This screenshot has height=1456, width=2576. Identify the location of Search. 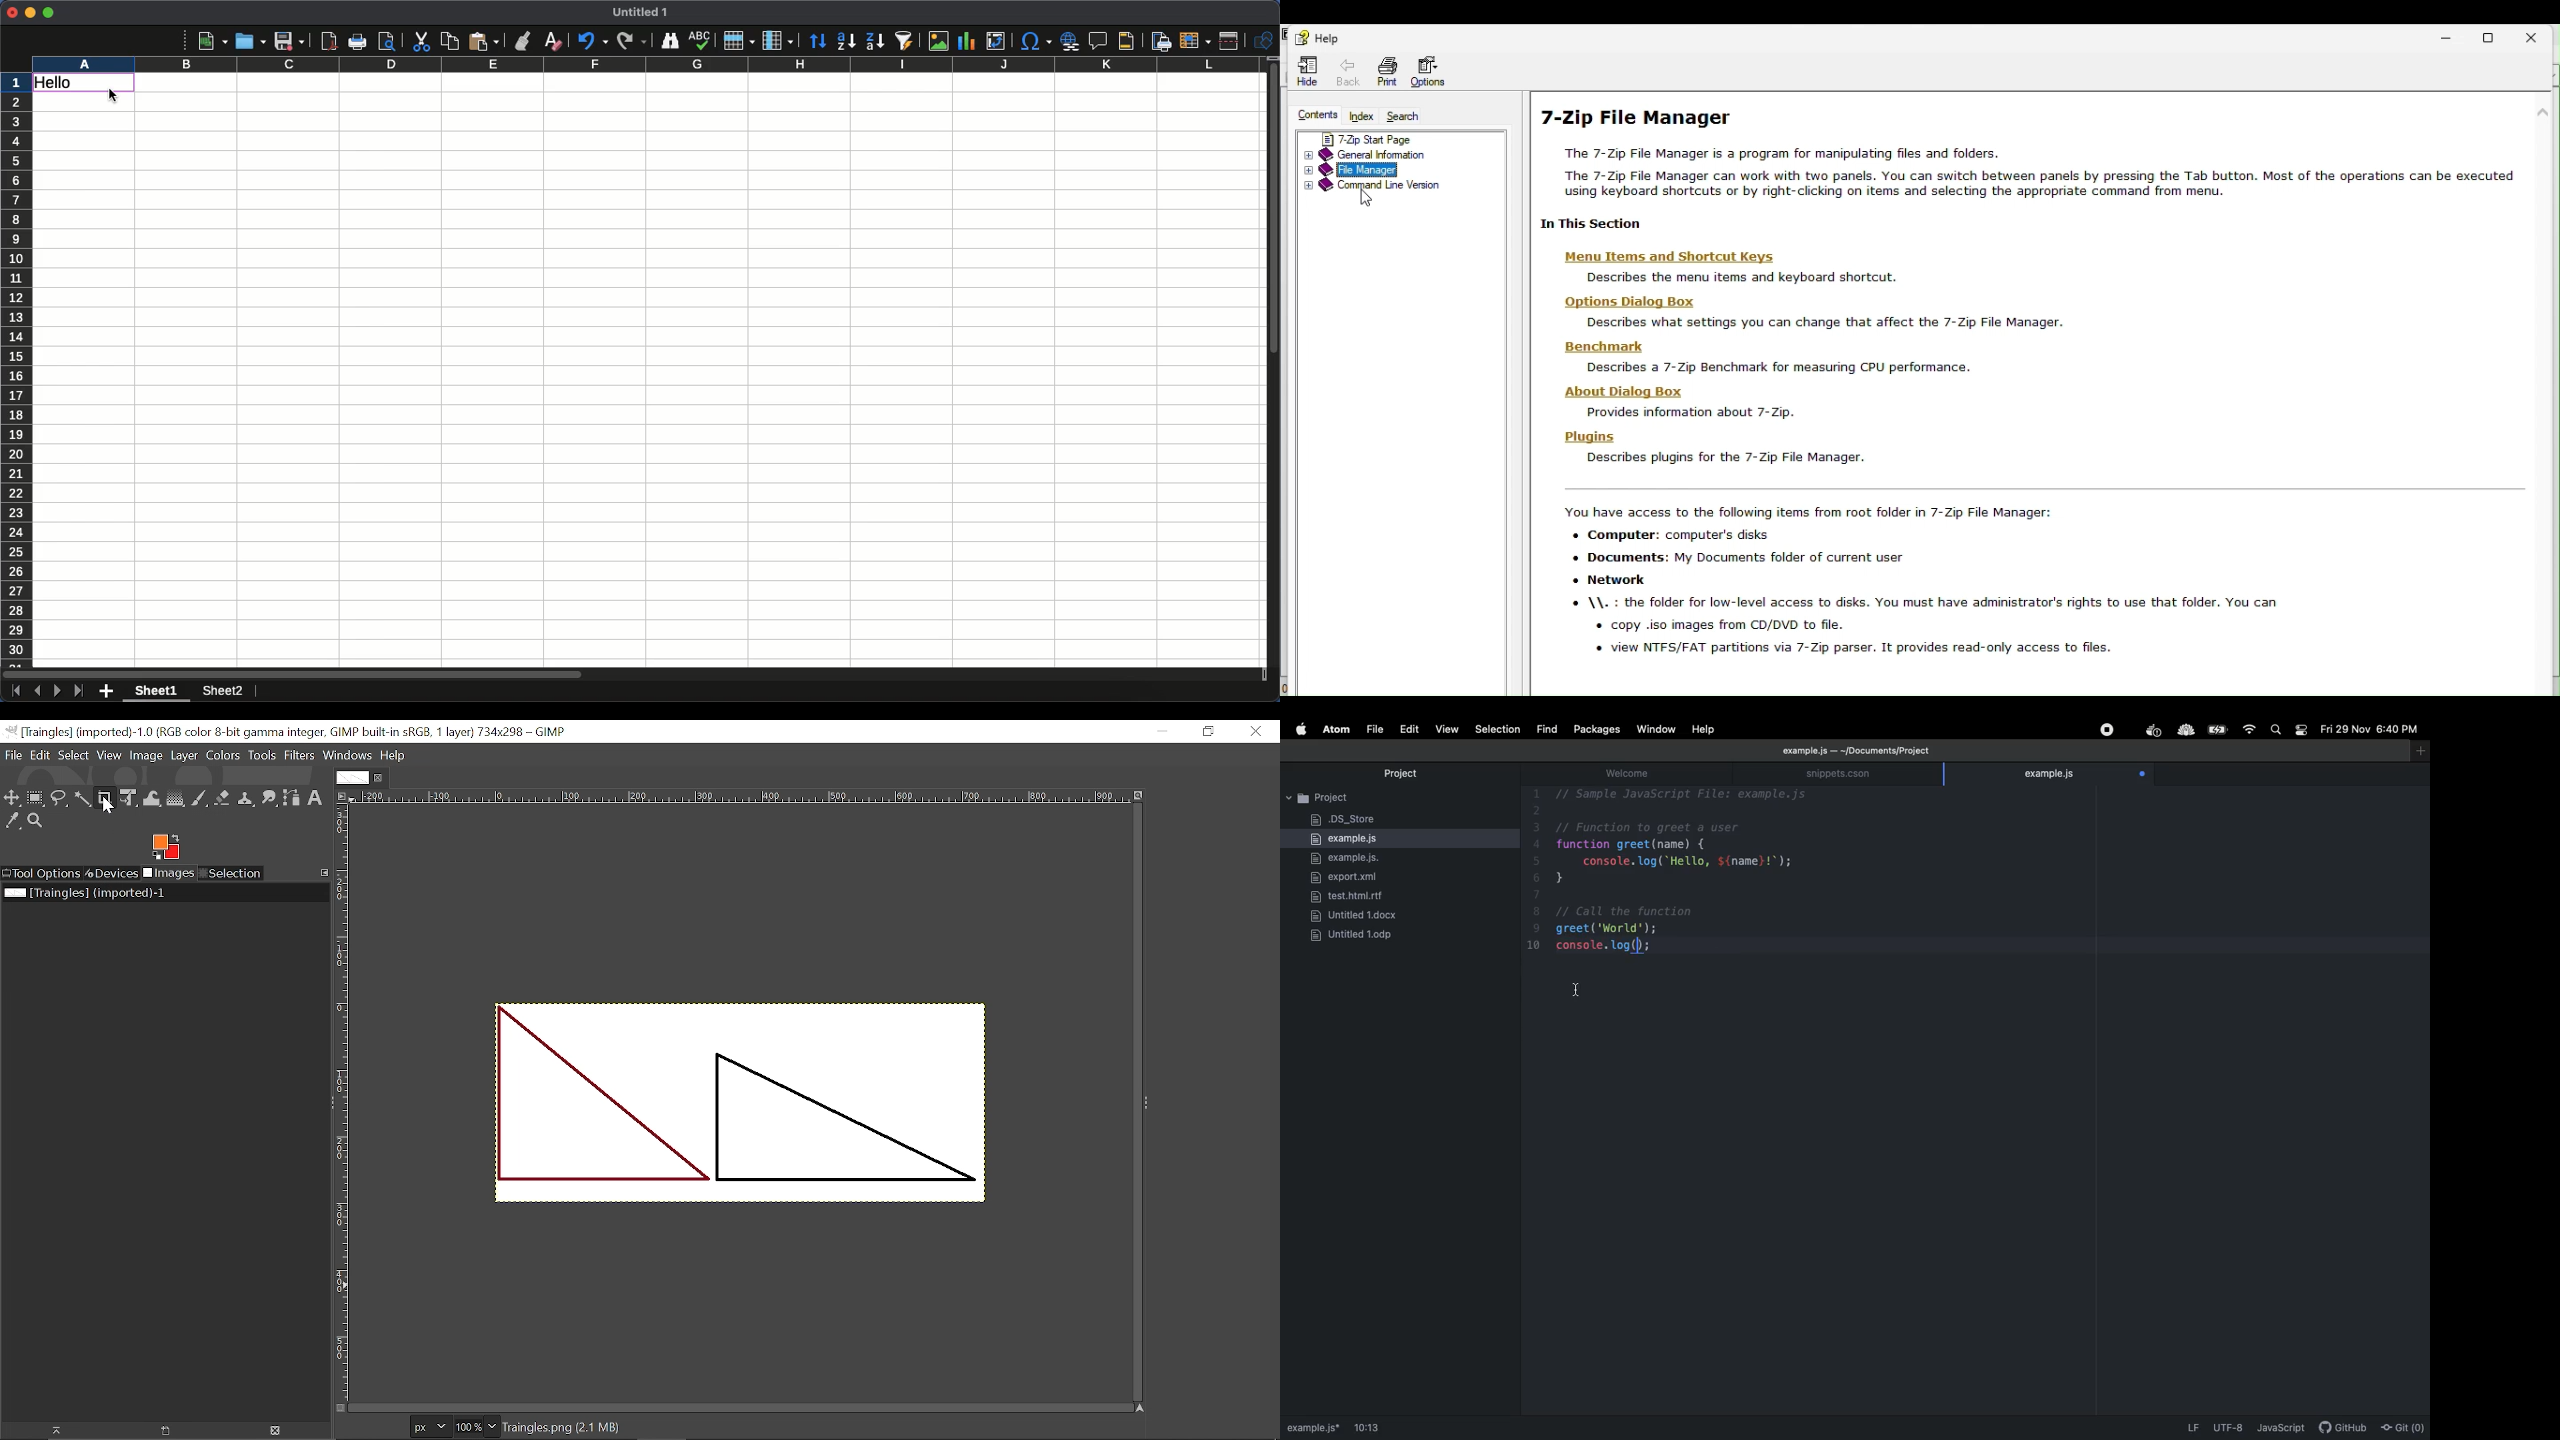
(1407, 117).